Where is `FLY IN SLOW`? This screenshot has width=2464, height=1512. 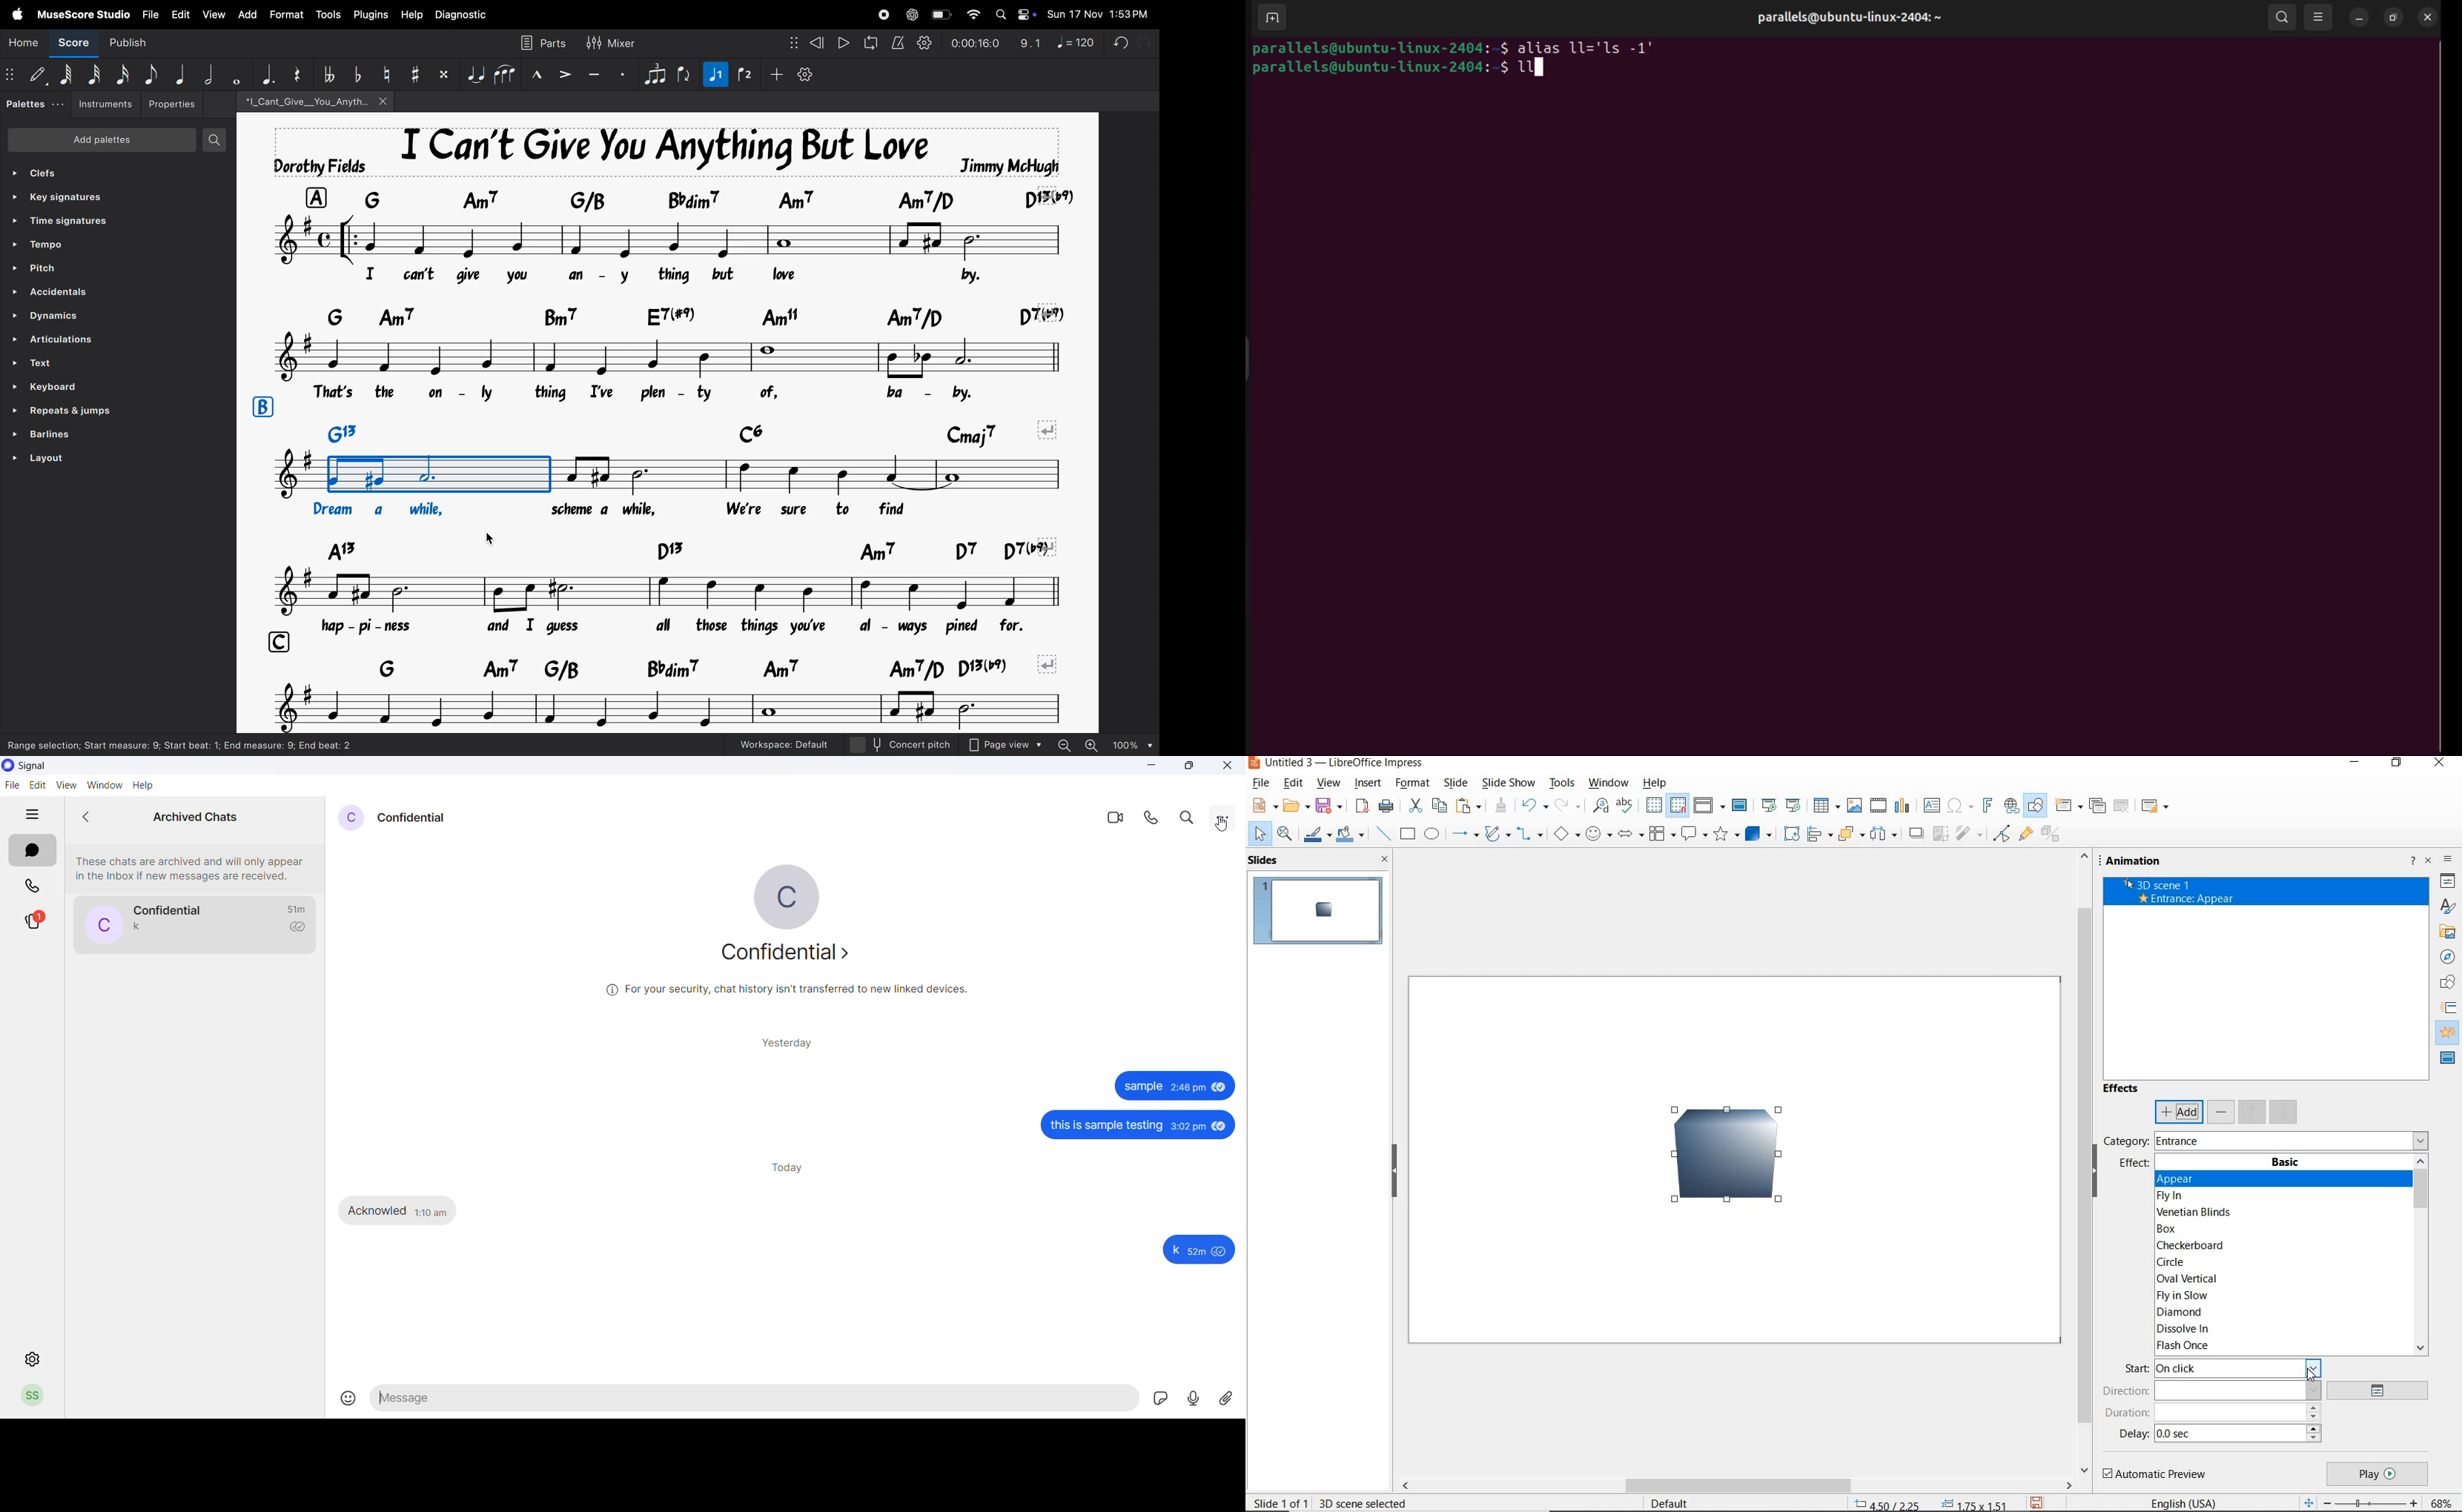 FLY IN SLOW is located at coordinates (2182, 1296).